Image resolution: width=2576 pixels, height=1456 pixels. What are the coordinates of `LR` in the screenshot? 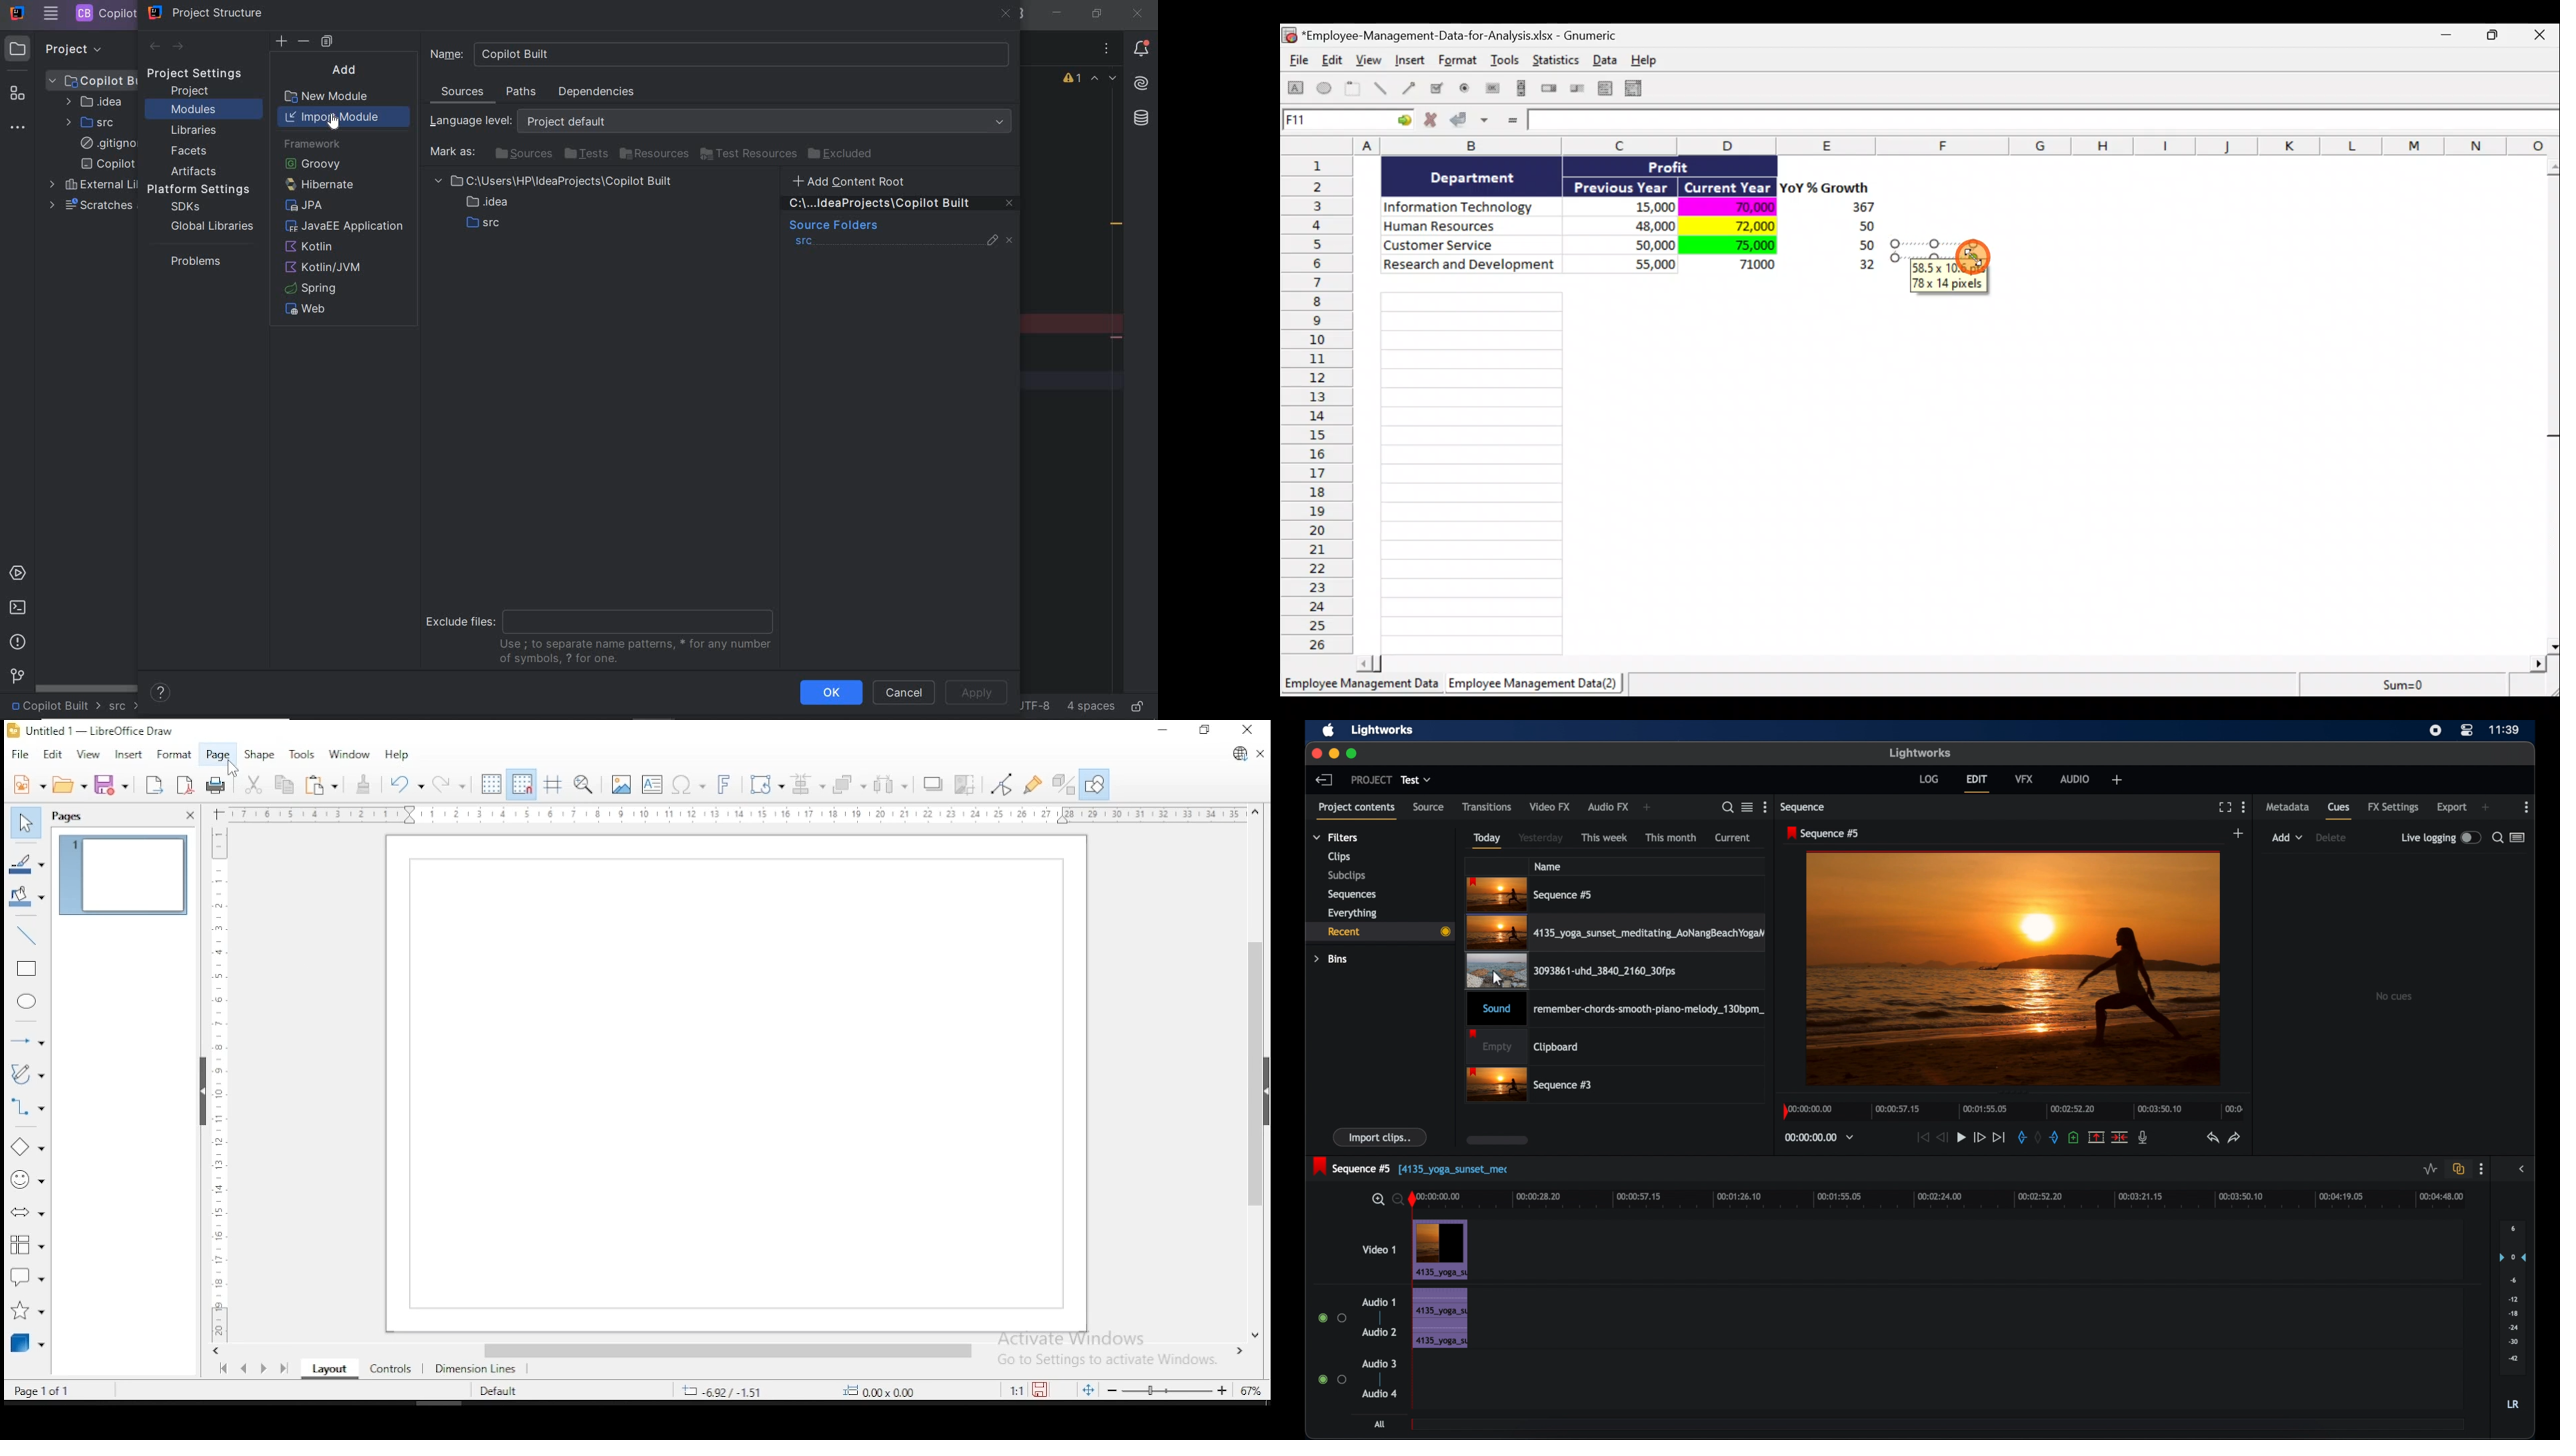 It's located at (2513, 1404).